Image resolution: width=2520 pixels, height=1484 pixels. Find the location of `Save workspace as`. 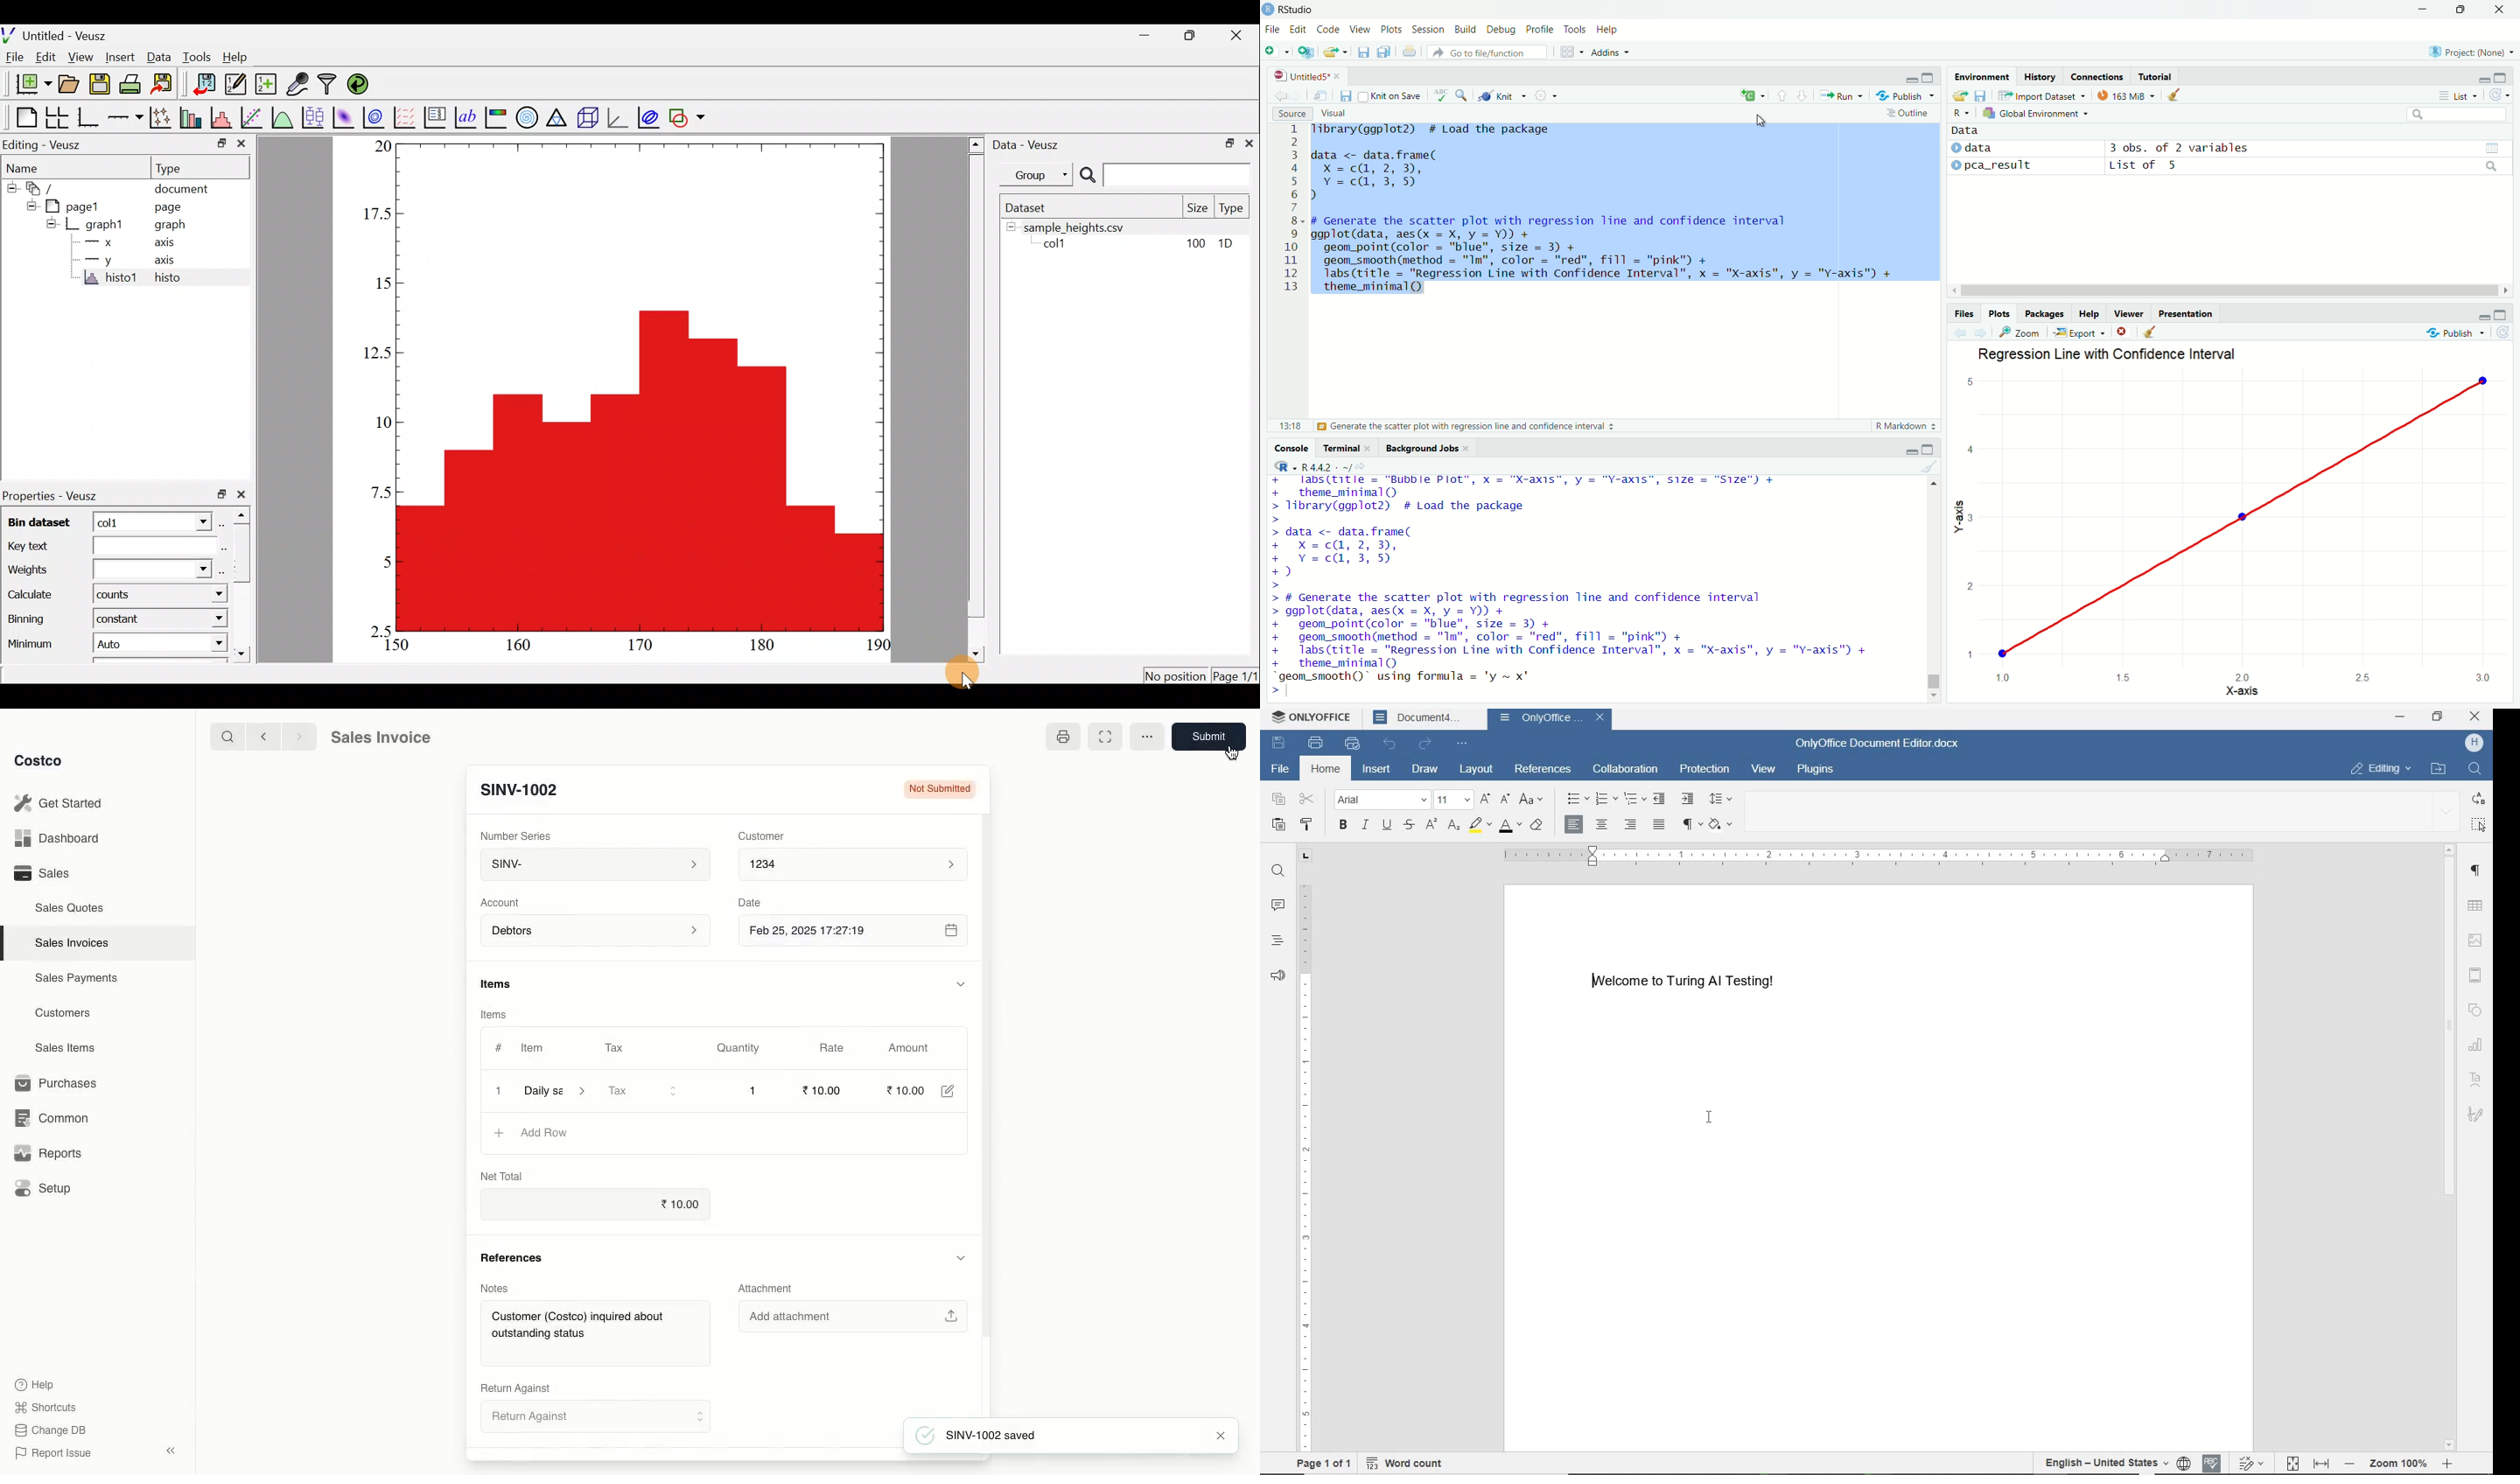

Save workspace as is located at coordinates (1980, 94).